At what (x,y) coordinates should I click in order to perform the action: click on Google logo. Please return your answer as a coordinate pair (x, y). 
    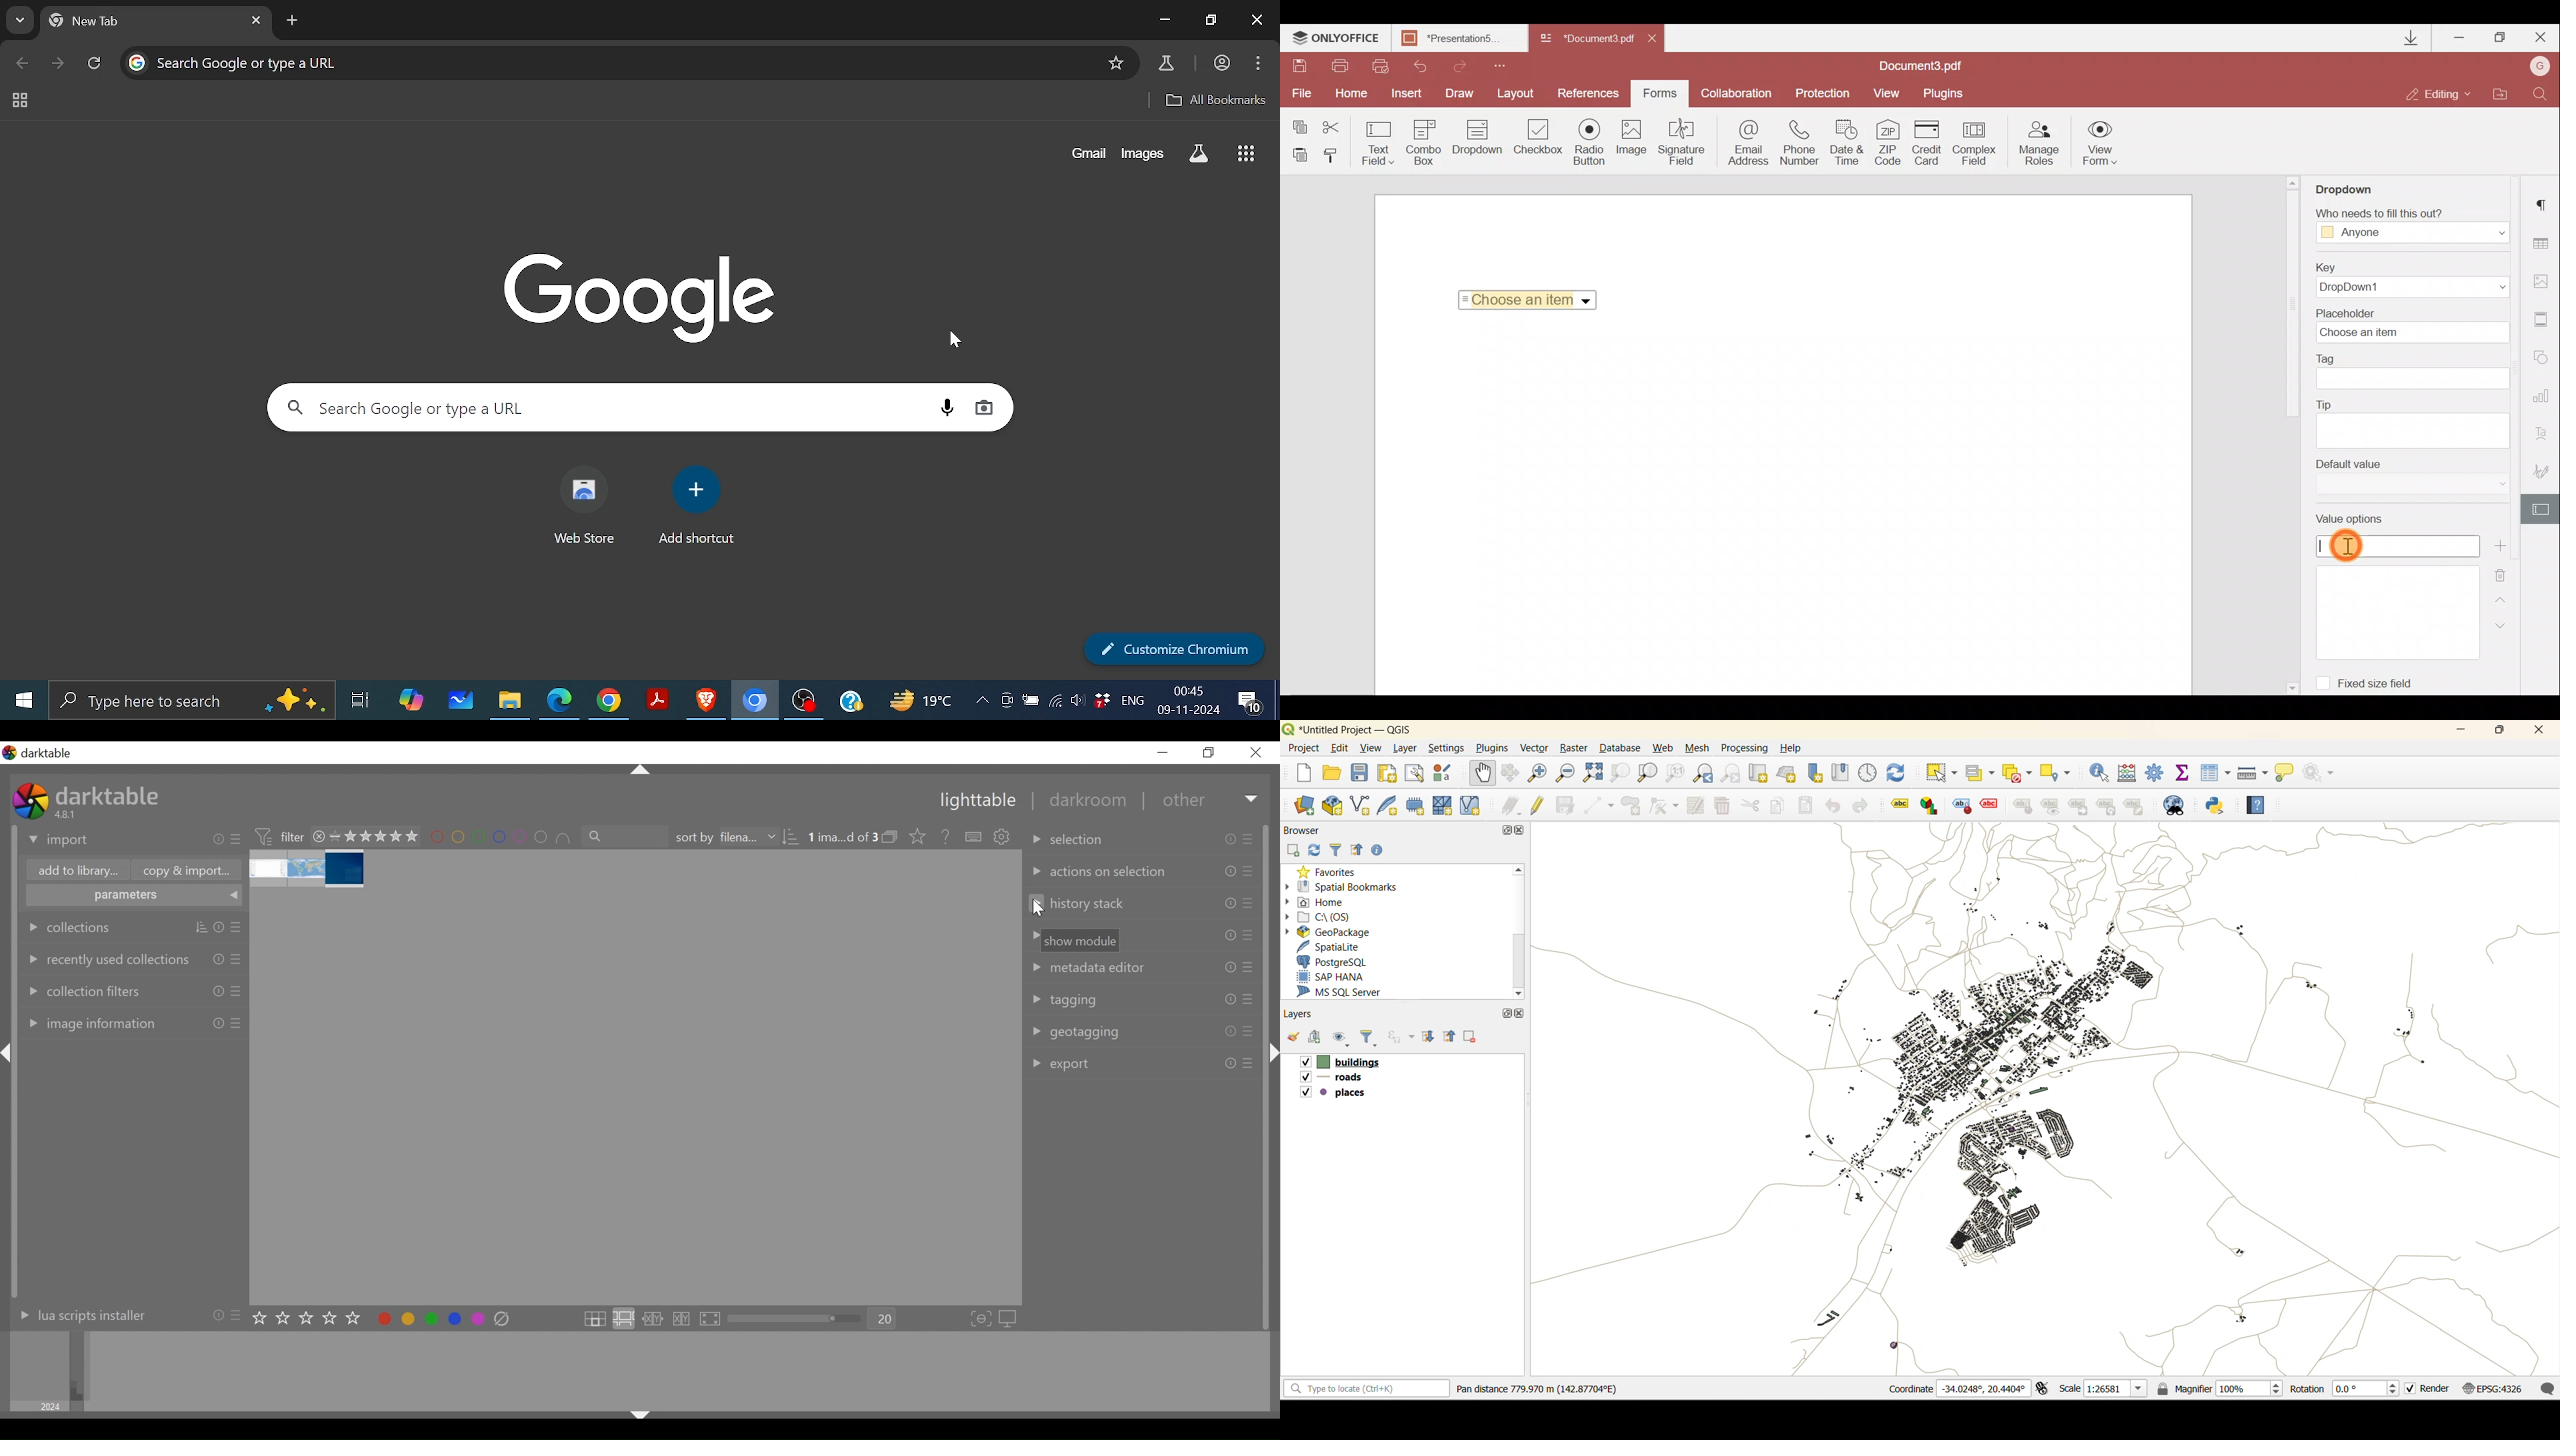
    Looking at the image, I should click on (137, 63).